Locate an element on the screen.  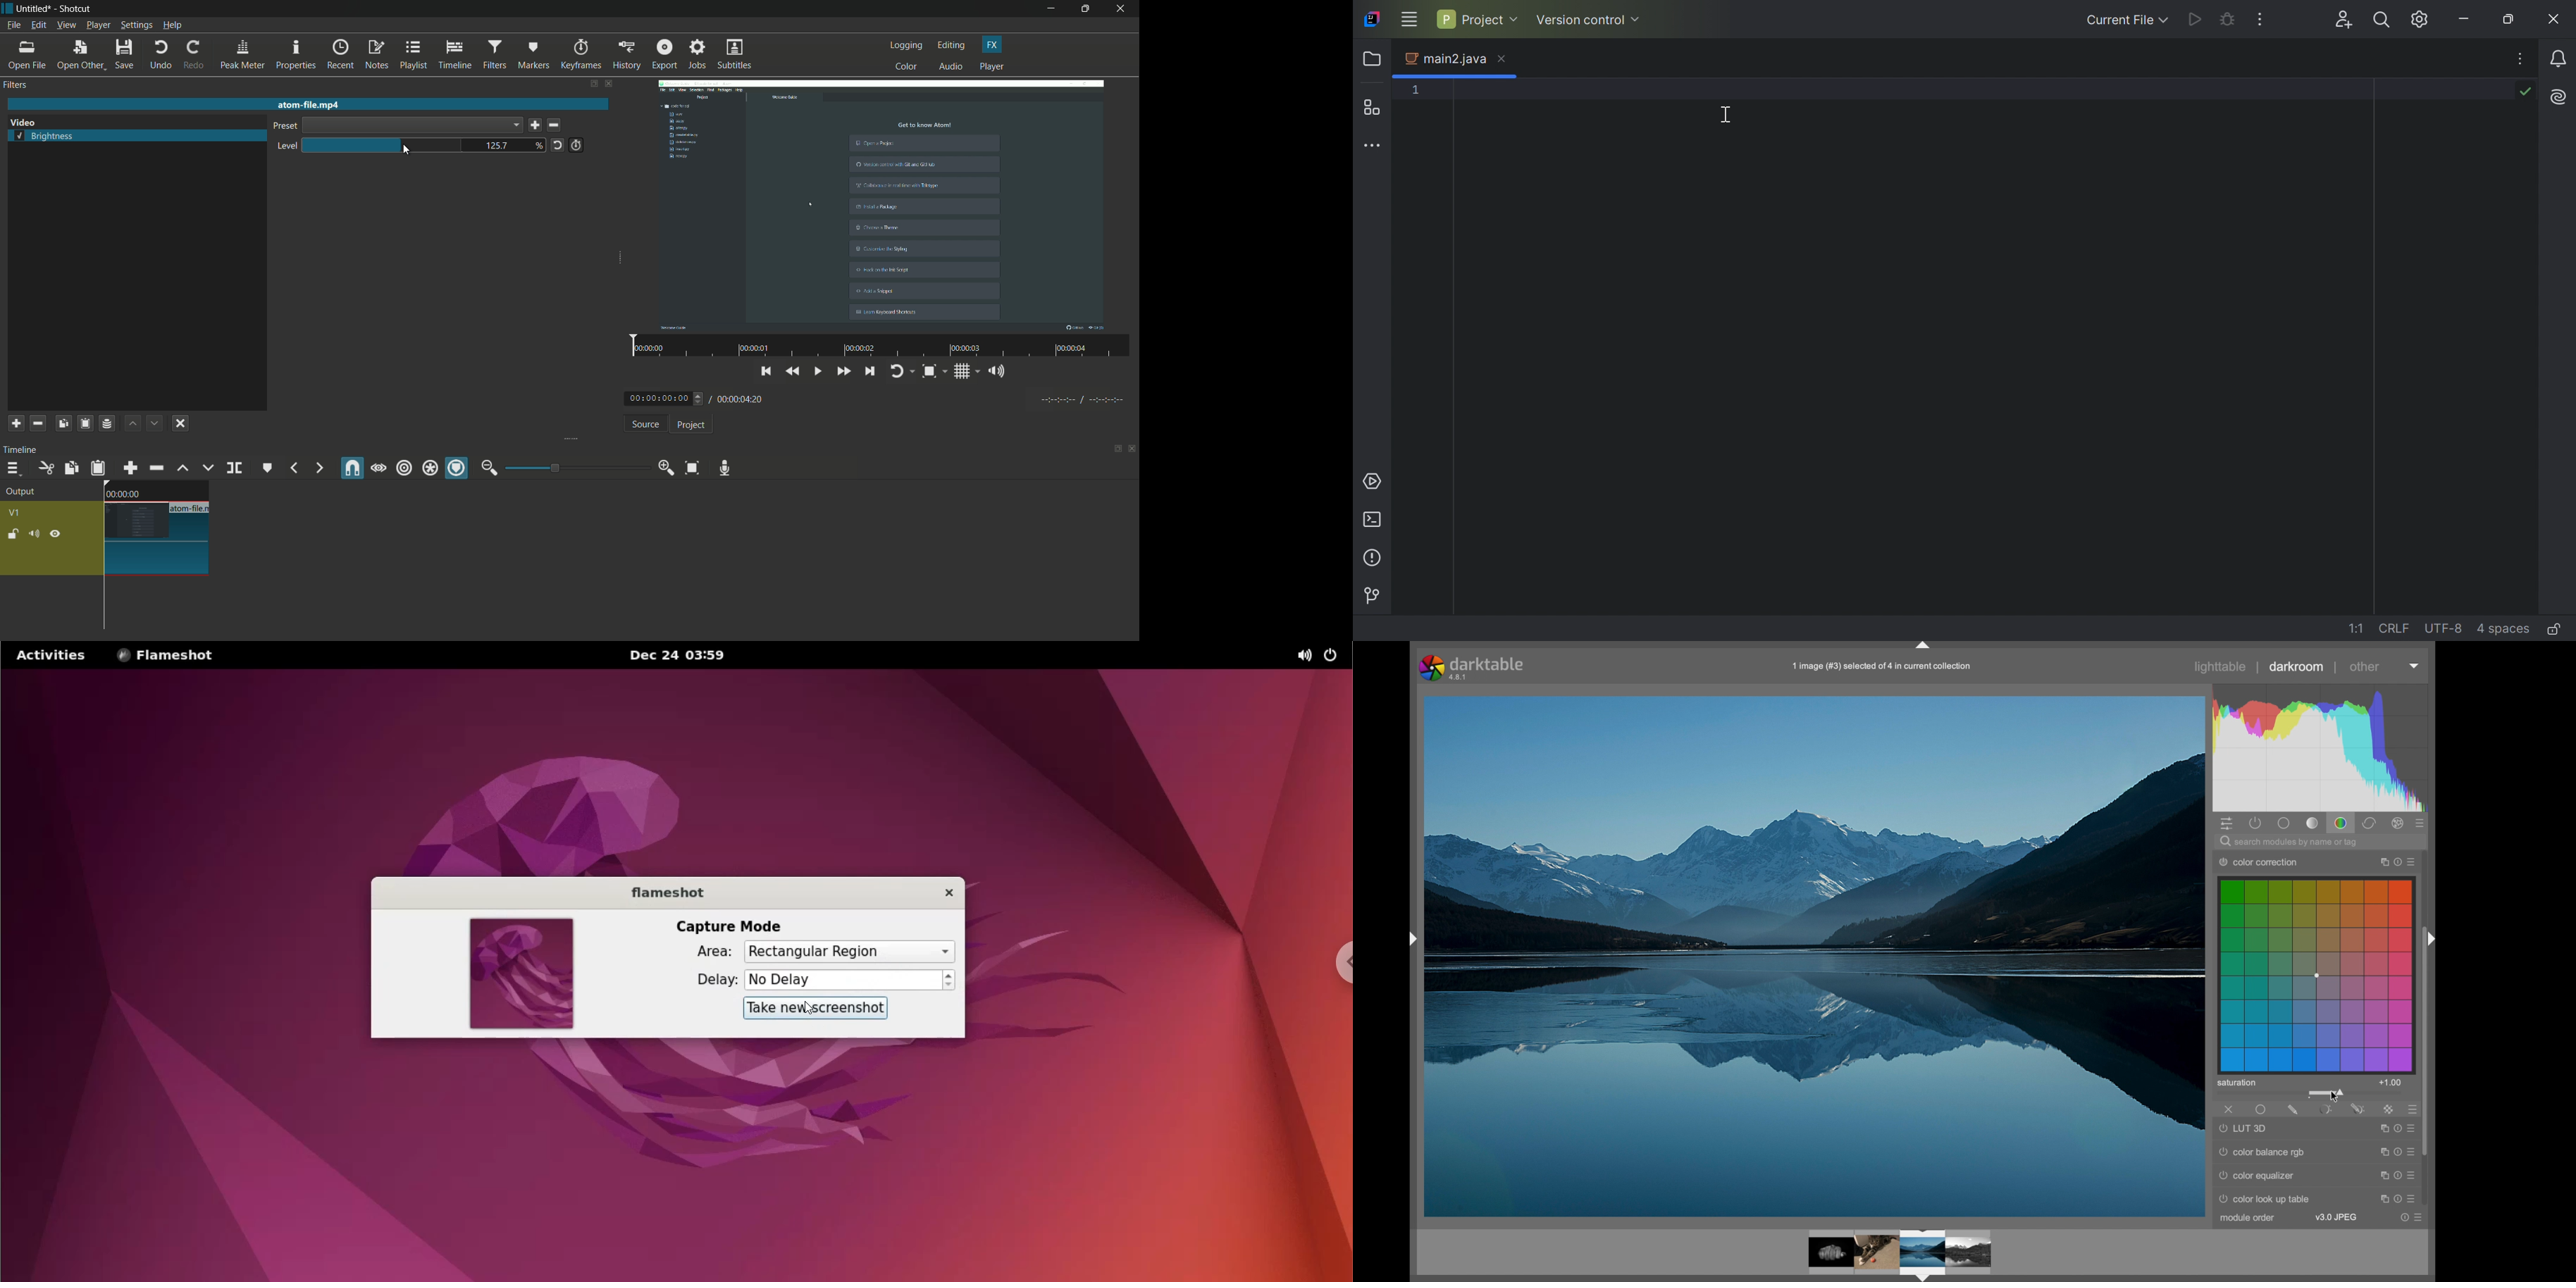
zoom in is located at coordinates (664, 468).